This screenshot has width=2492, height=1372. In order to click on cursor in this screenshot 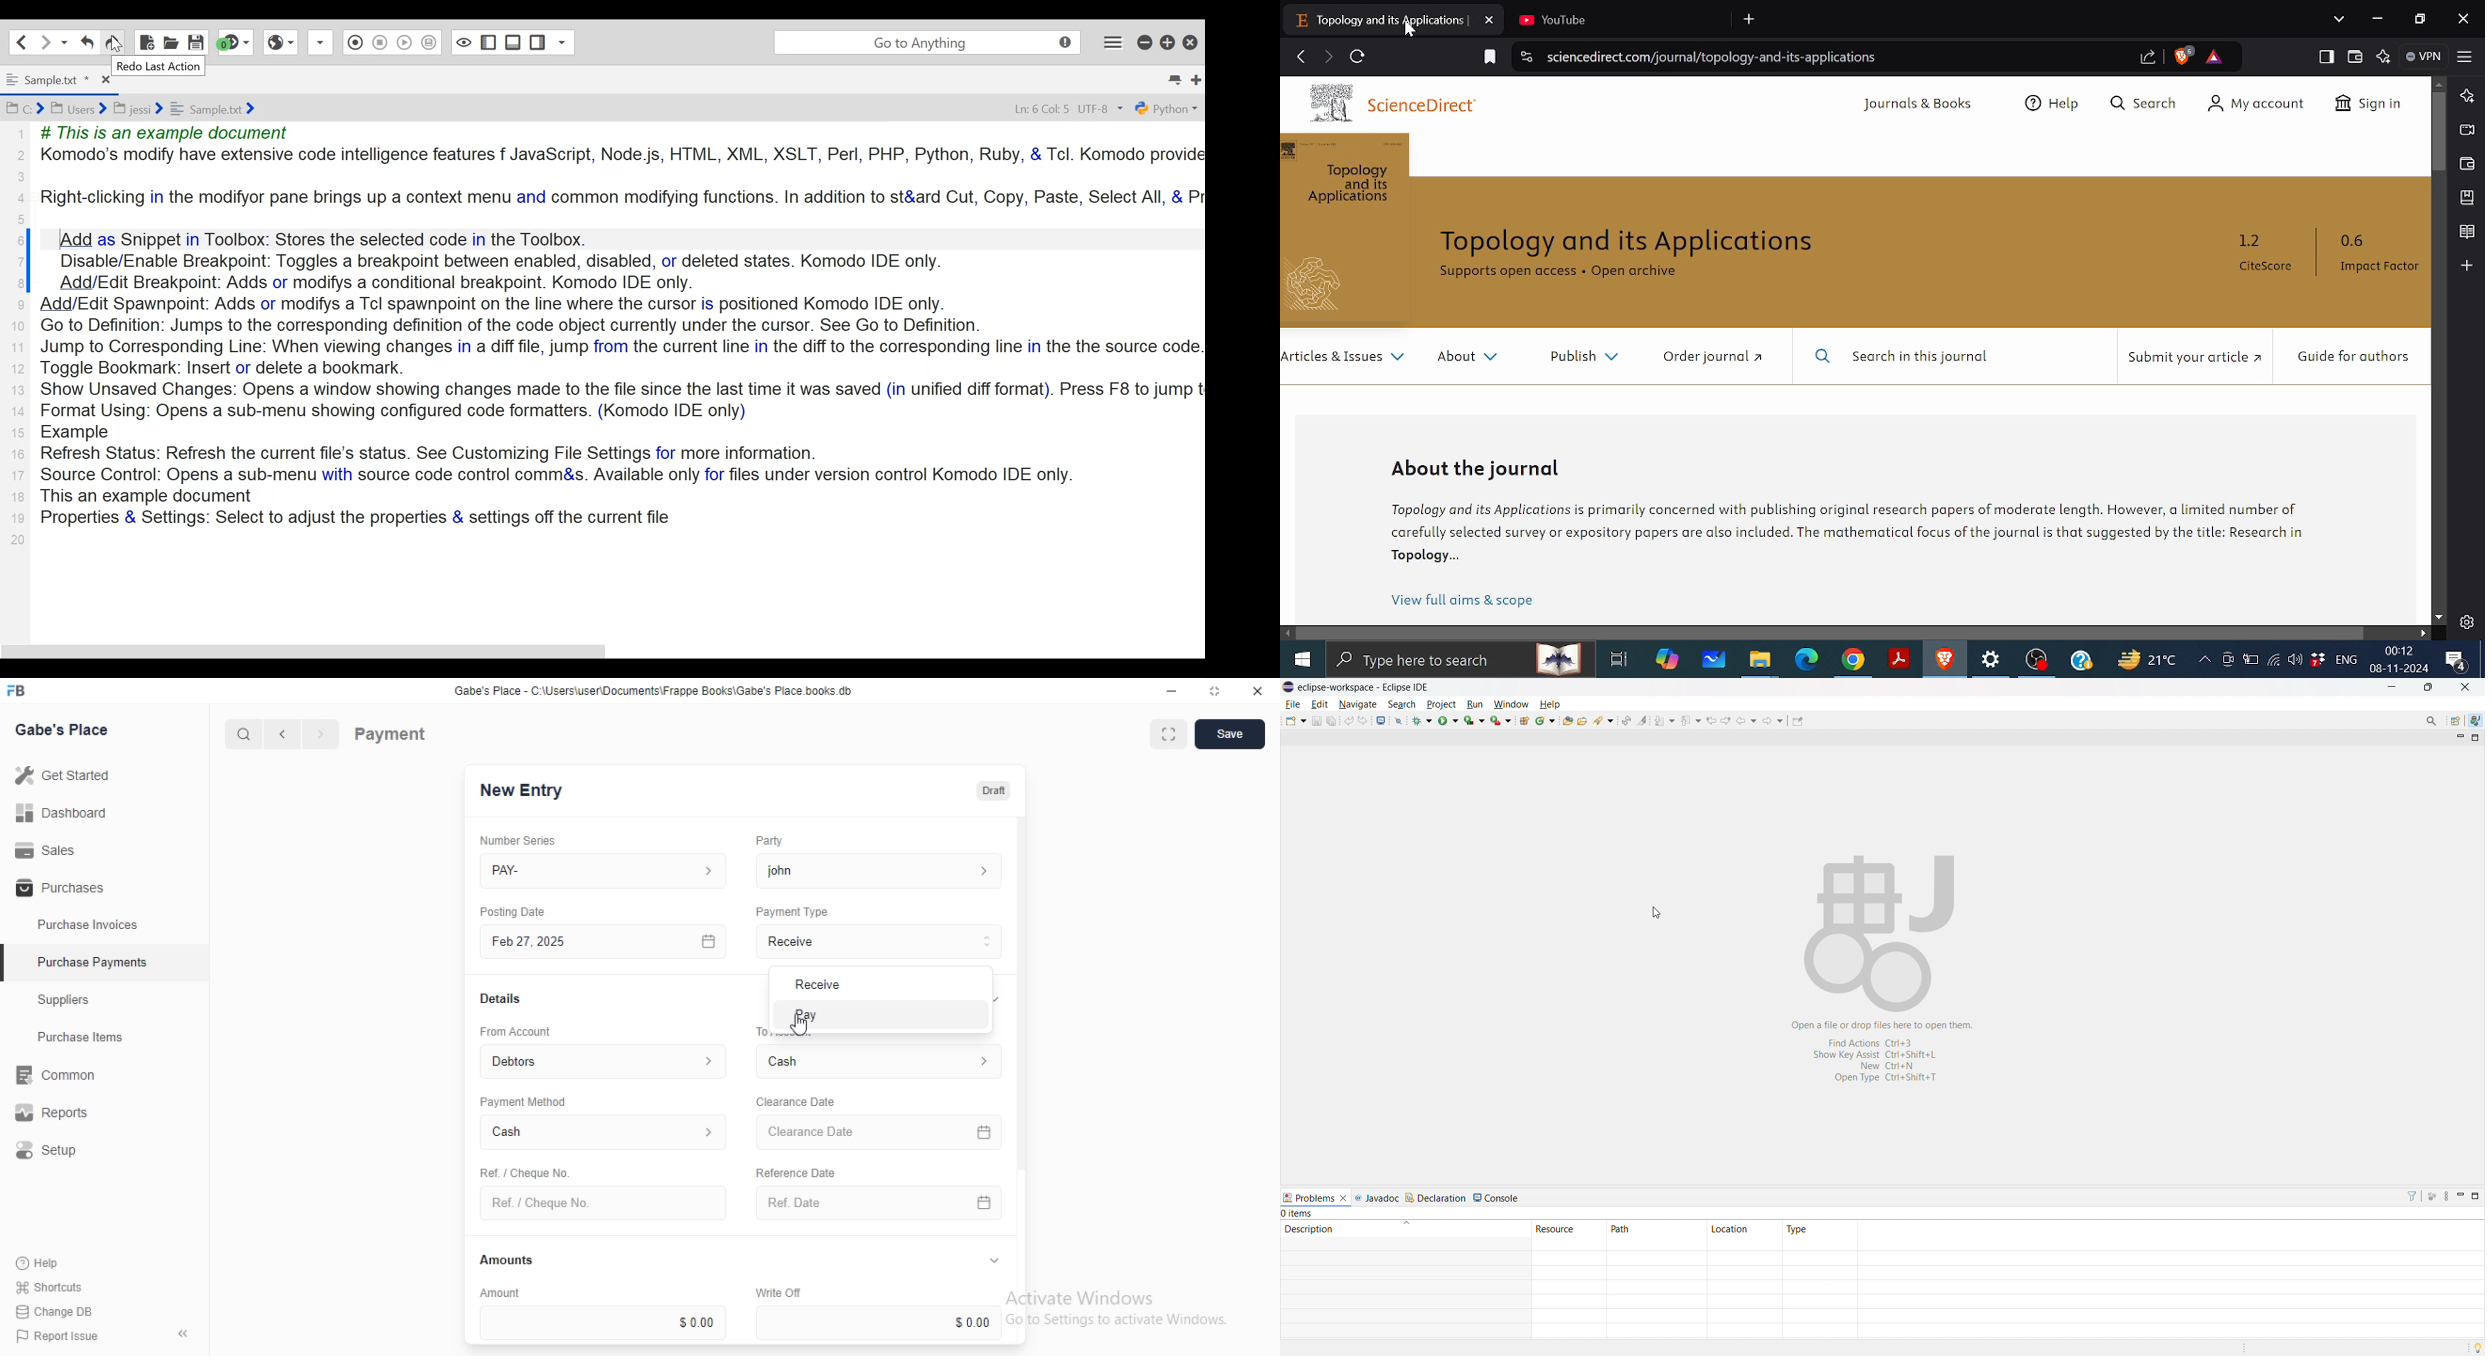, I will do `click(802, 1026)`.